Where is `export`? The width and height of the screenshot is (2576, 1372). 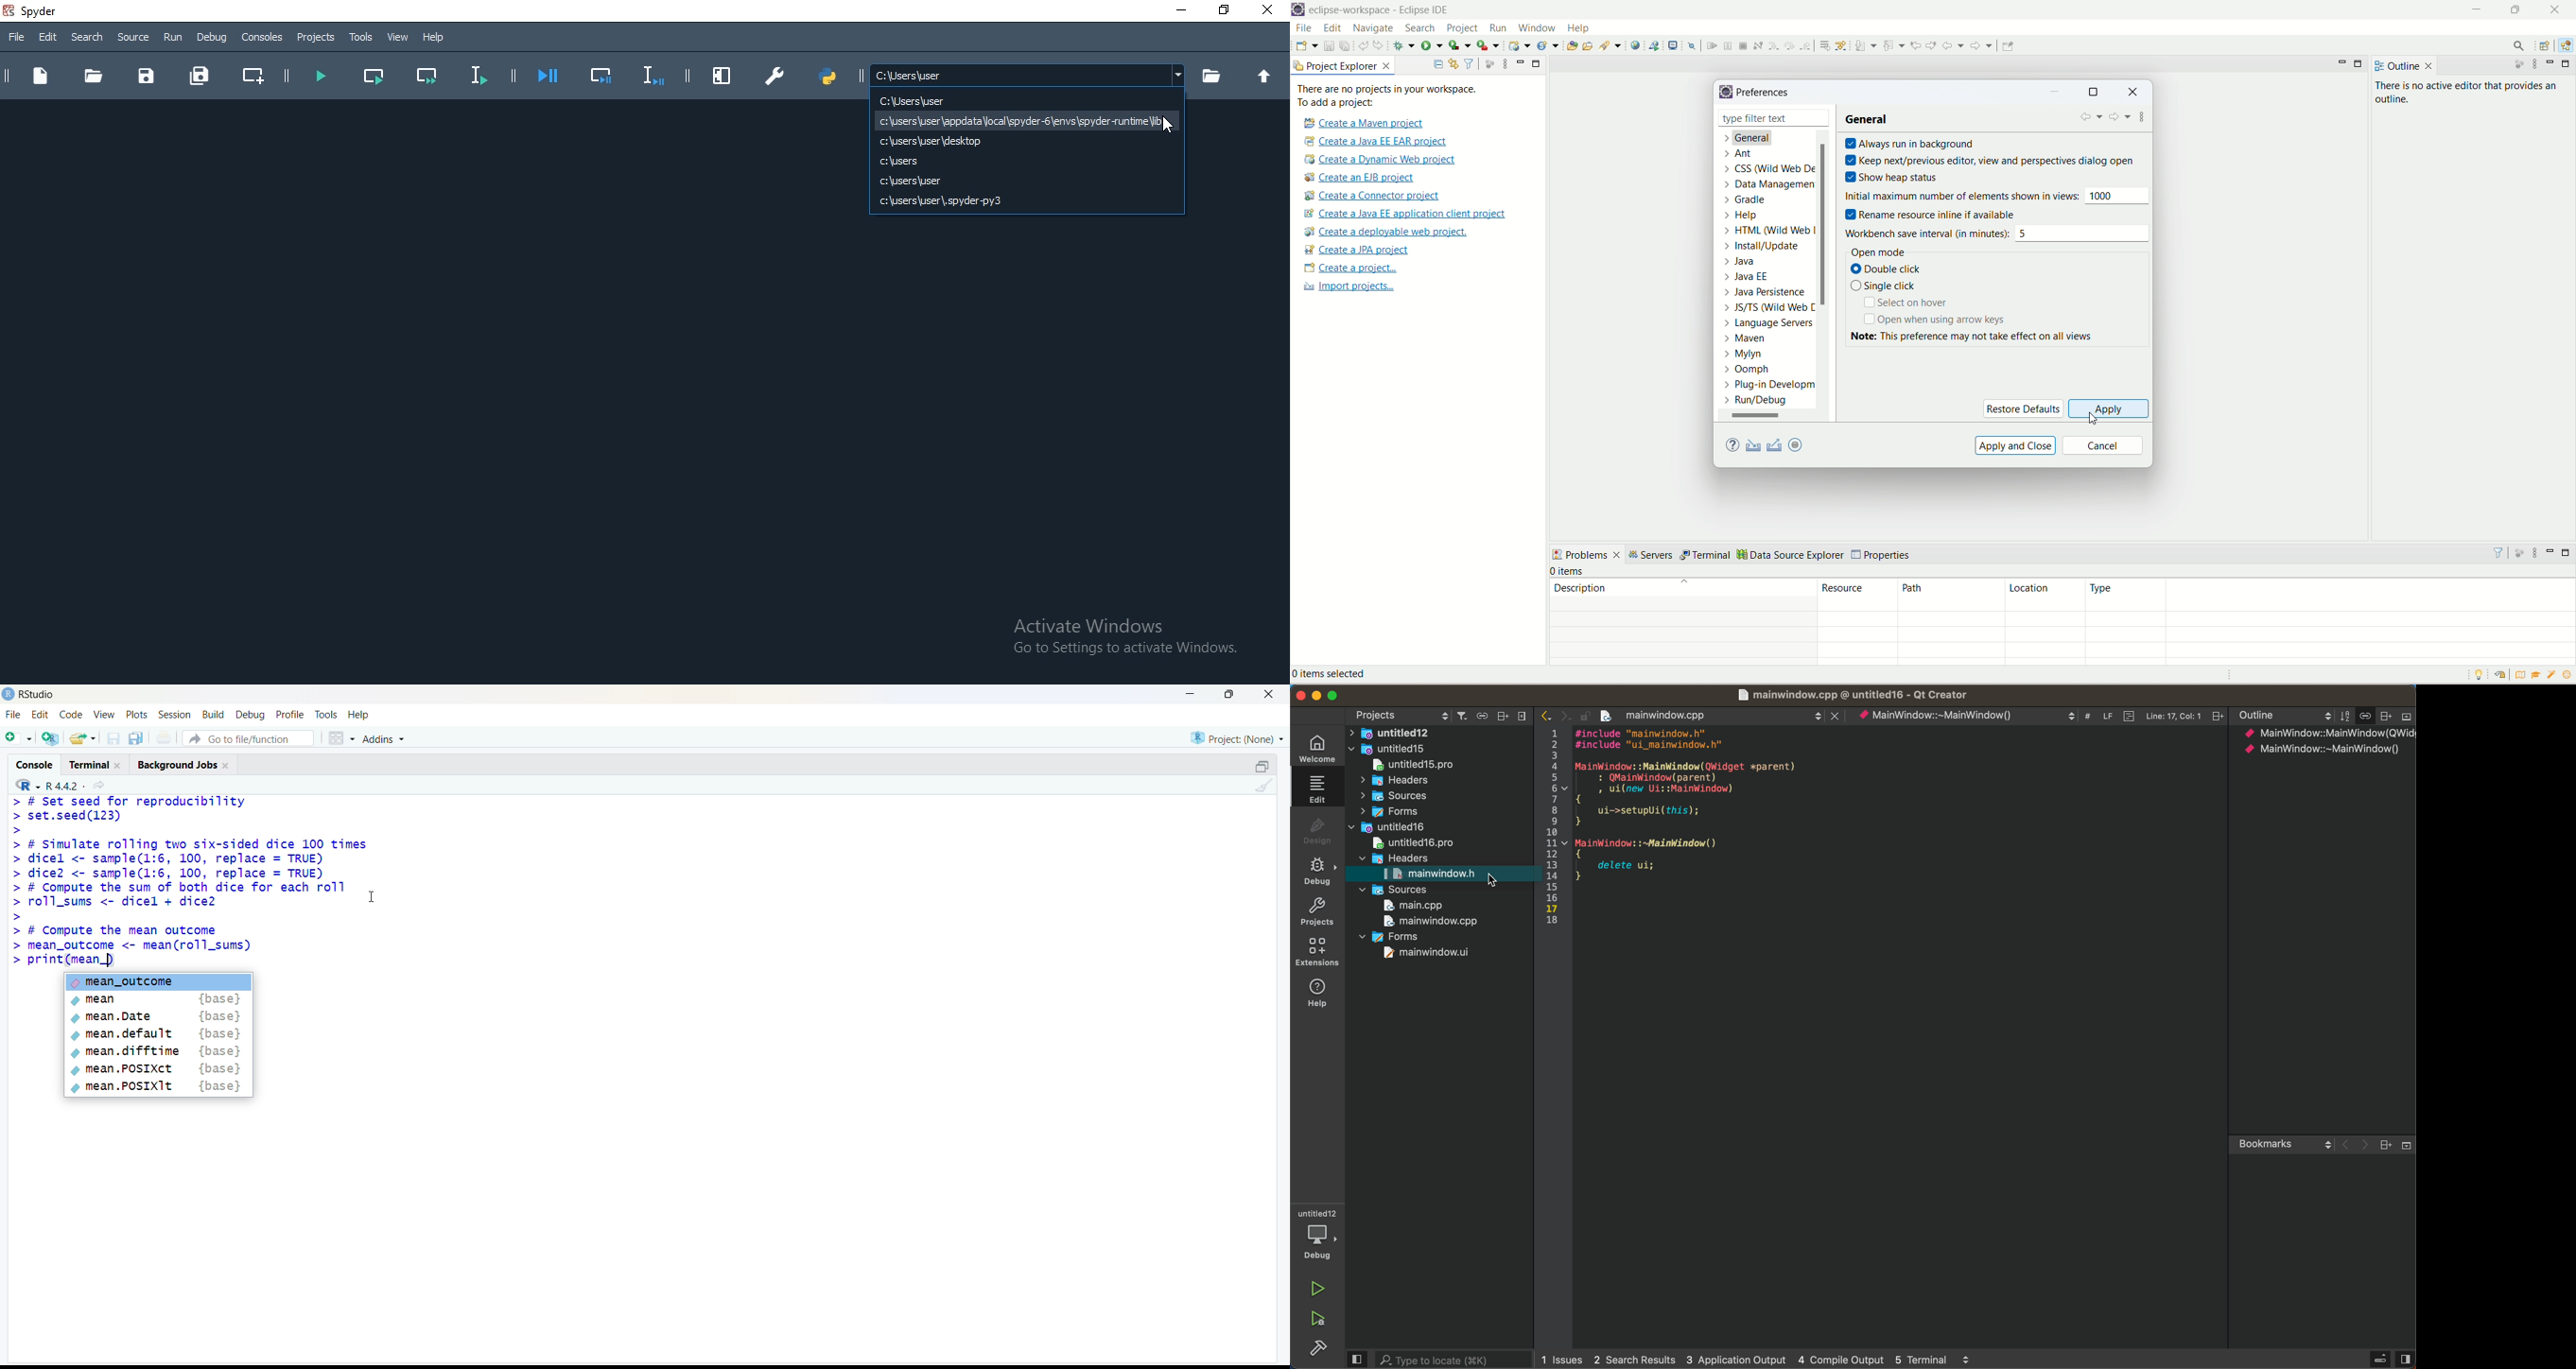
export is located at coordinates (1776, 445).